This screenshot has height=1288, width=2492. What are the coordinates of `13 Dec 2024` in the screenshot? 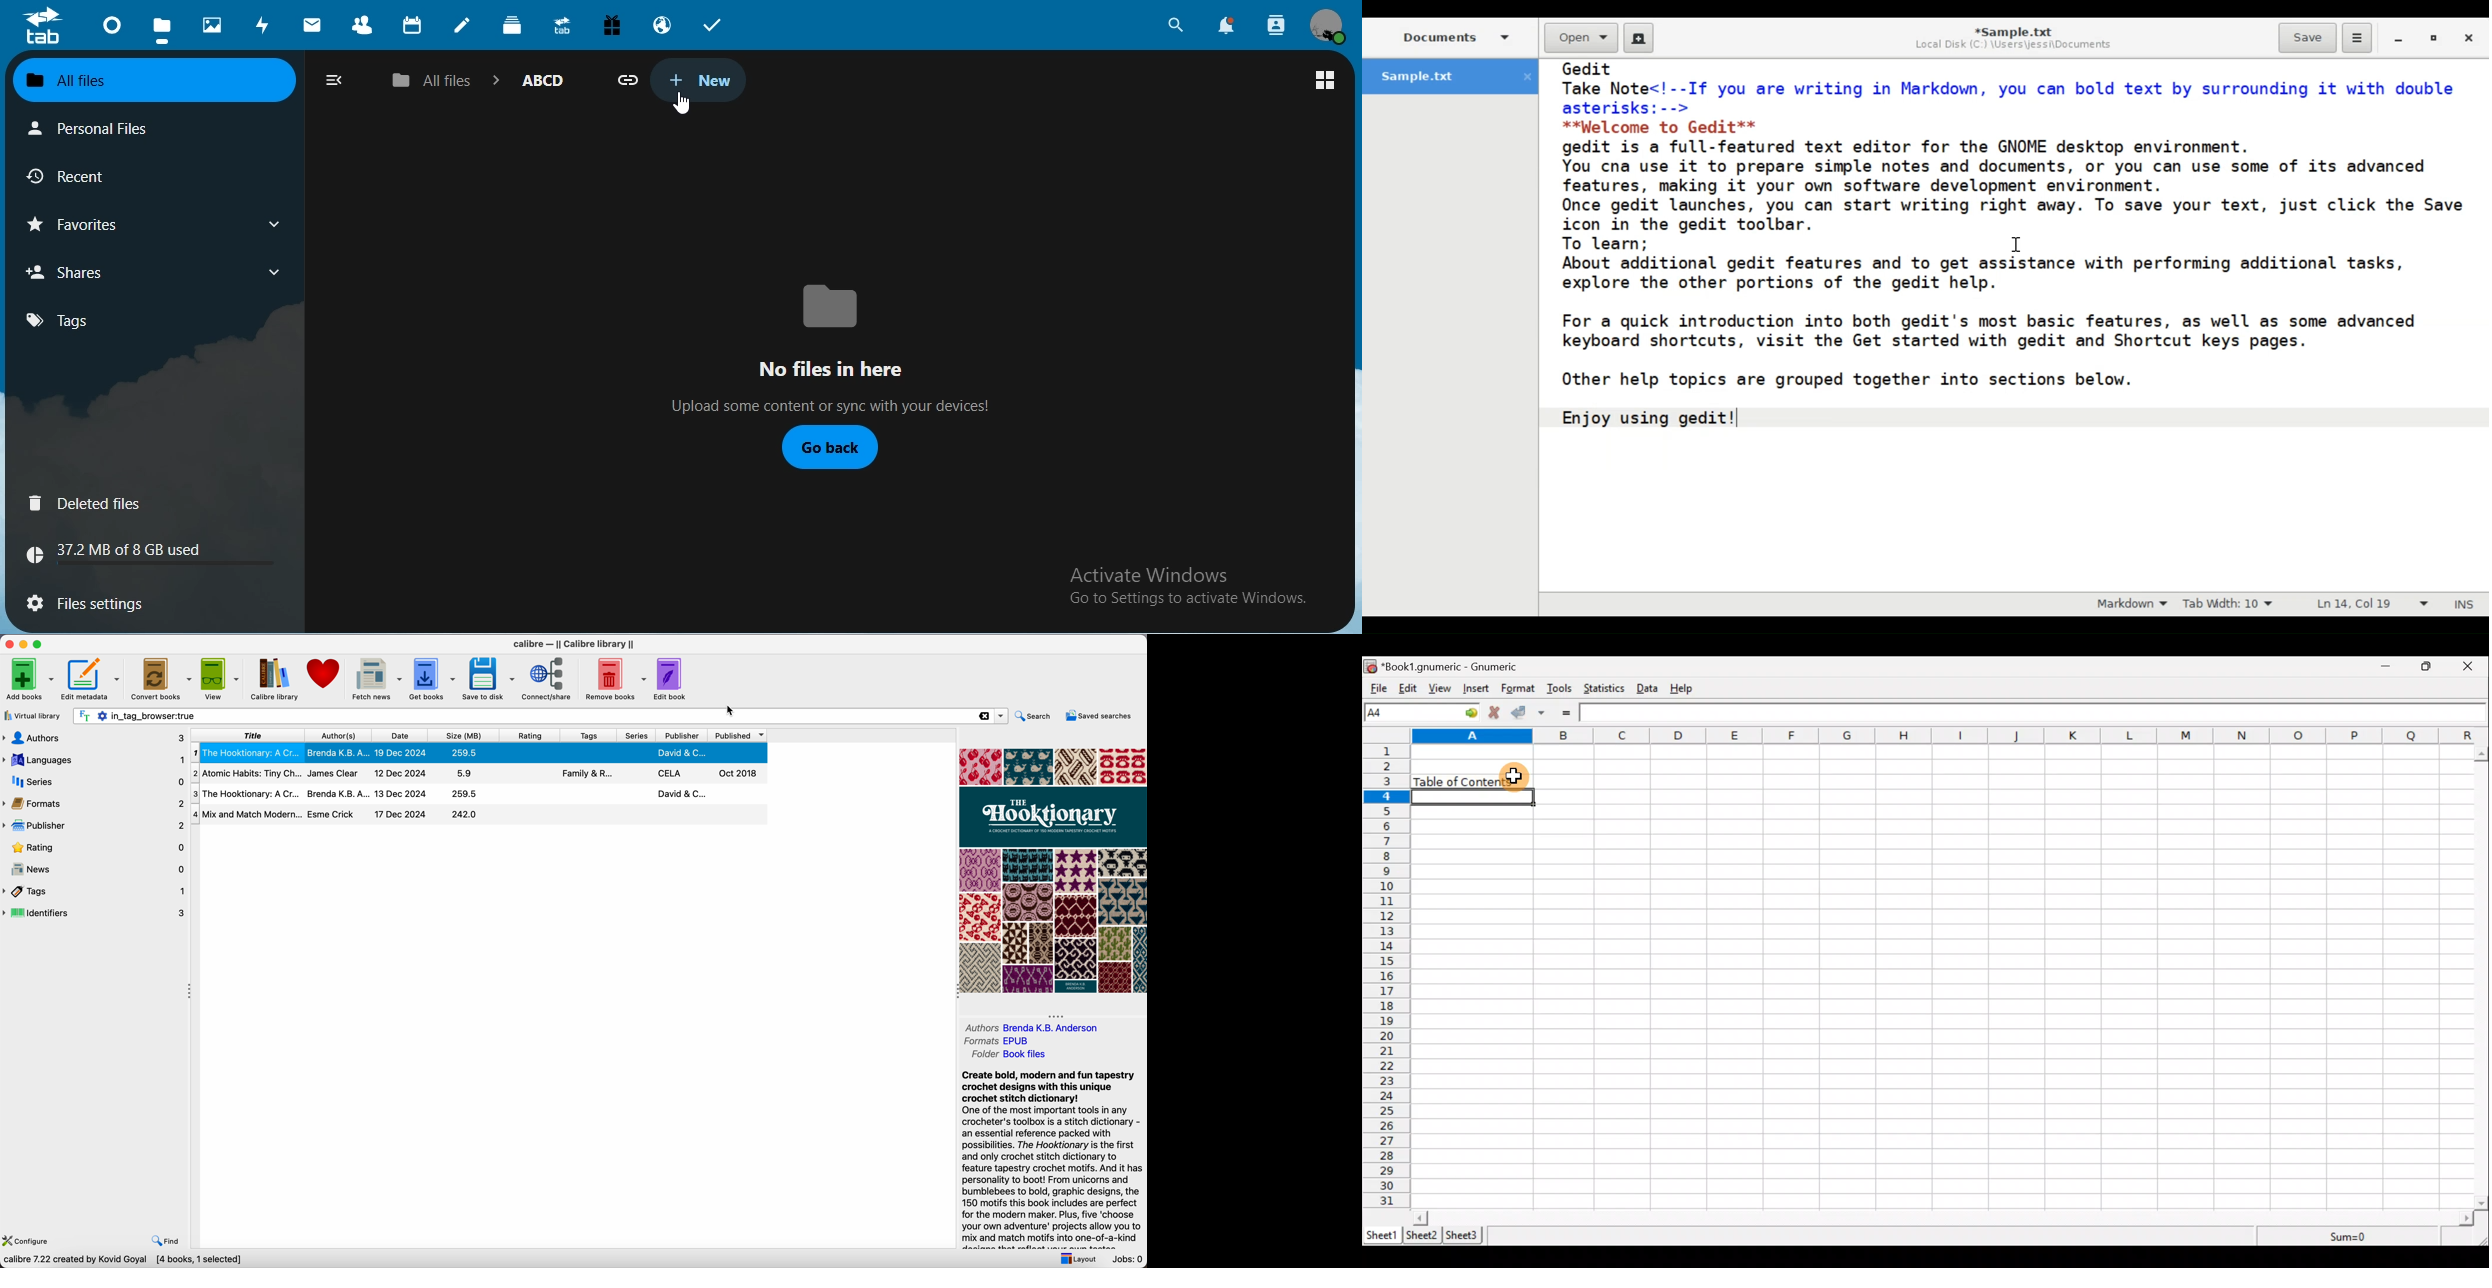 It's located at (401, 794).